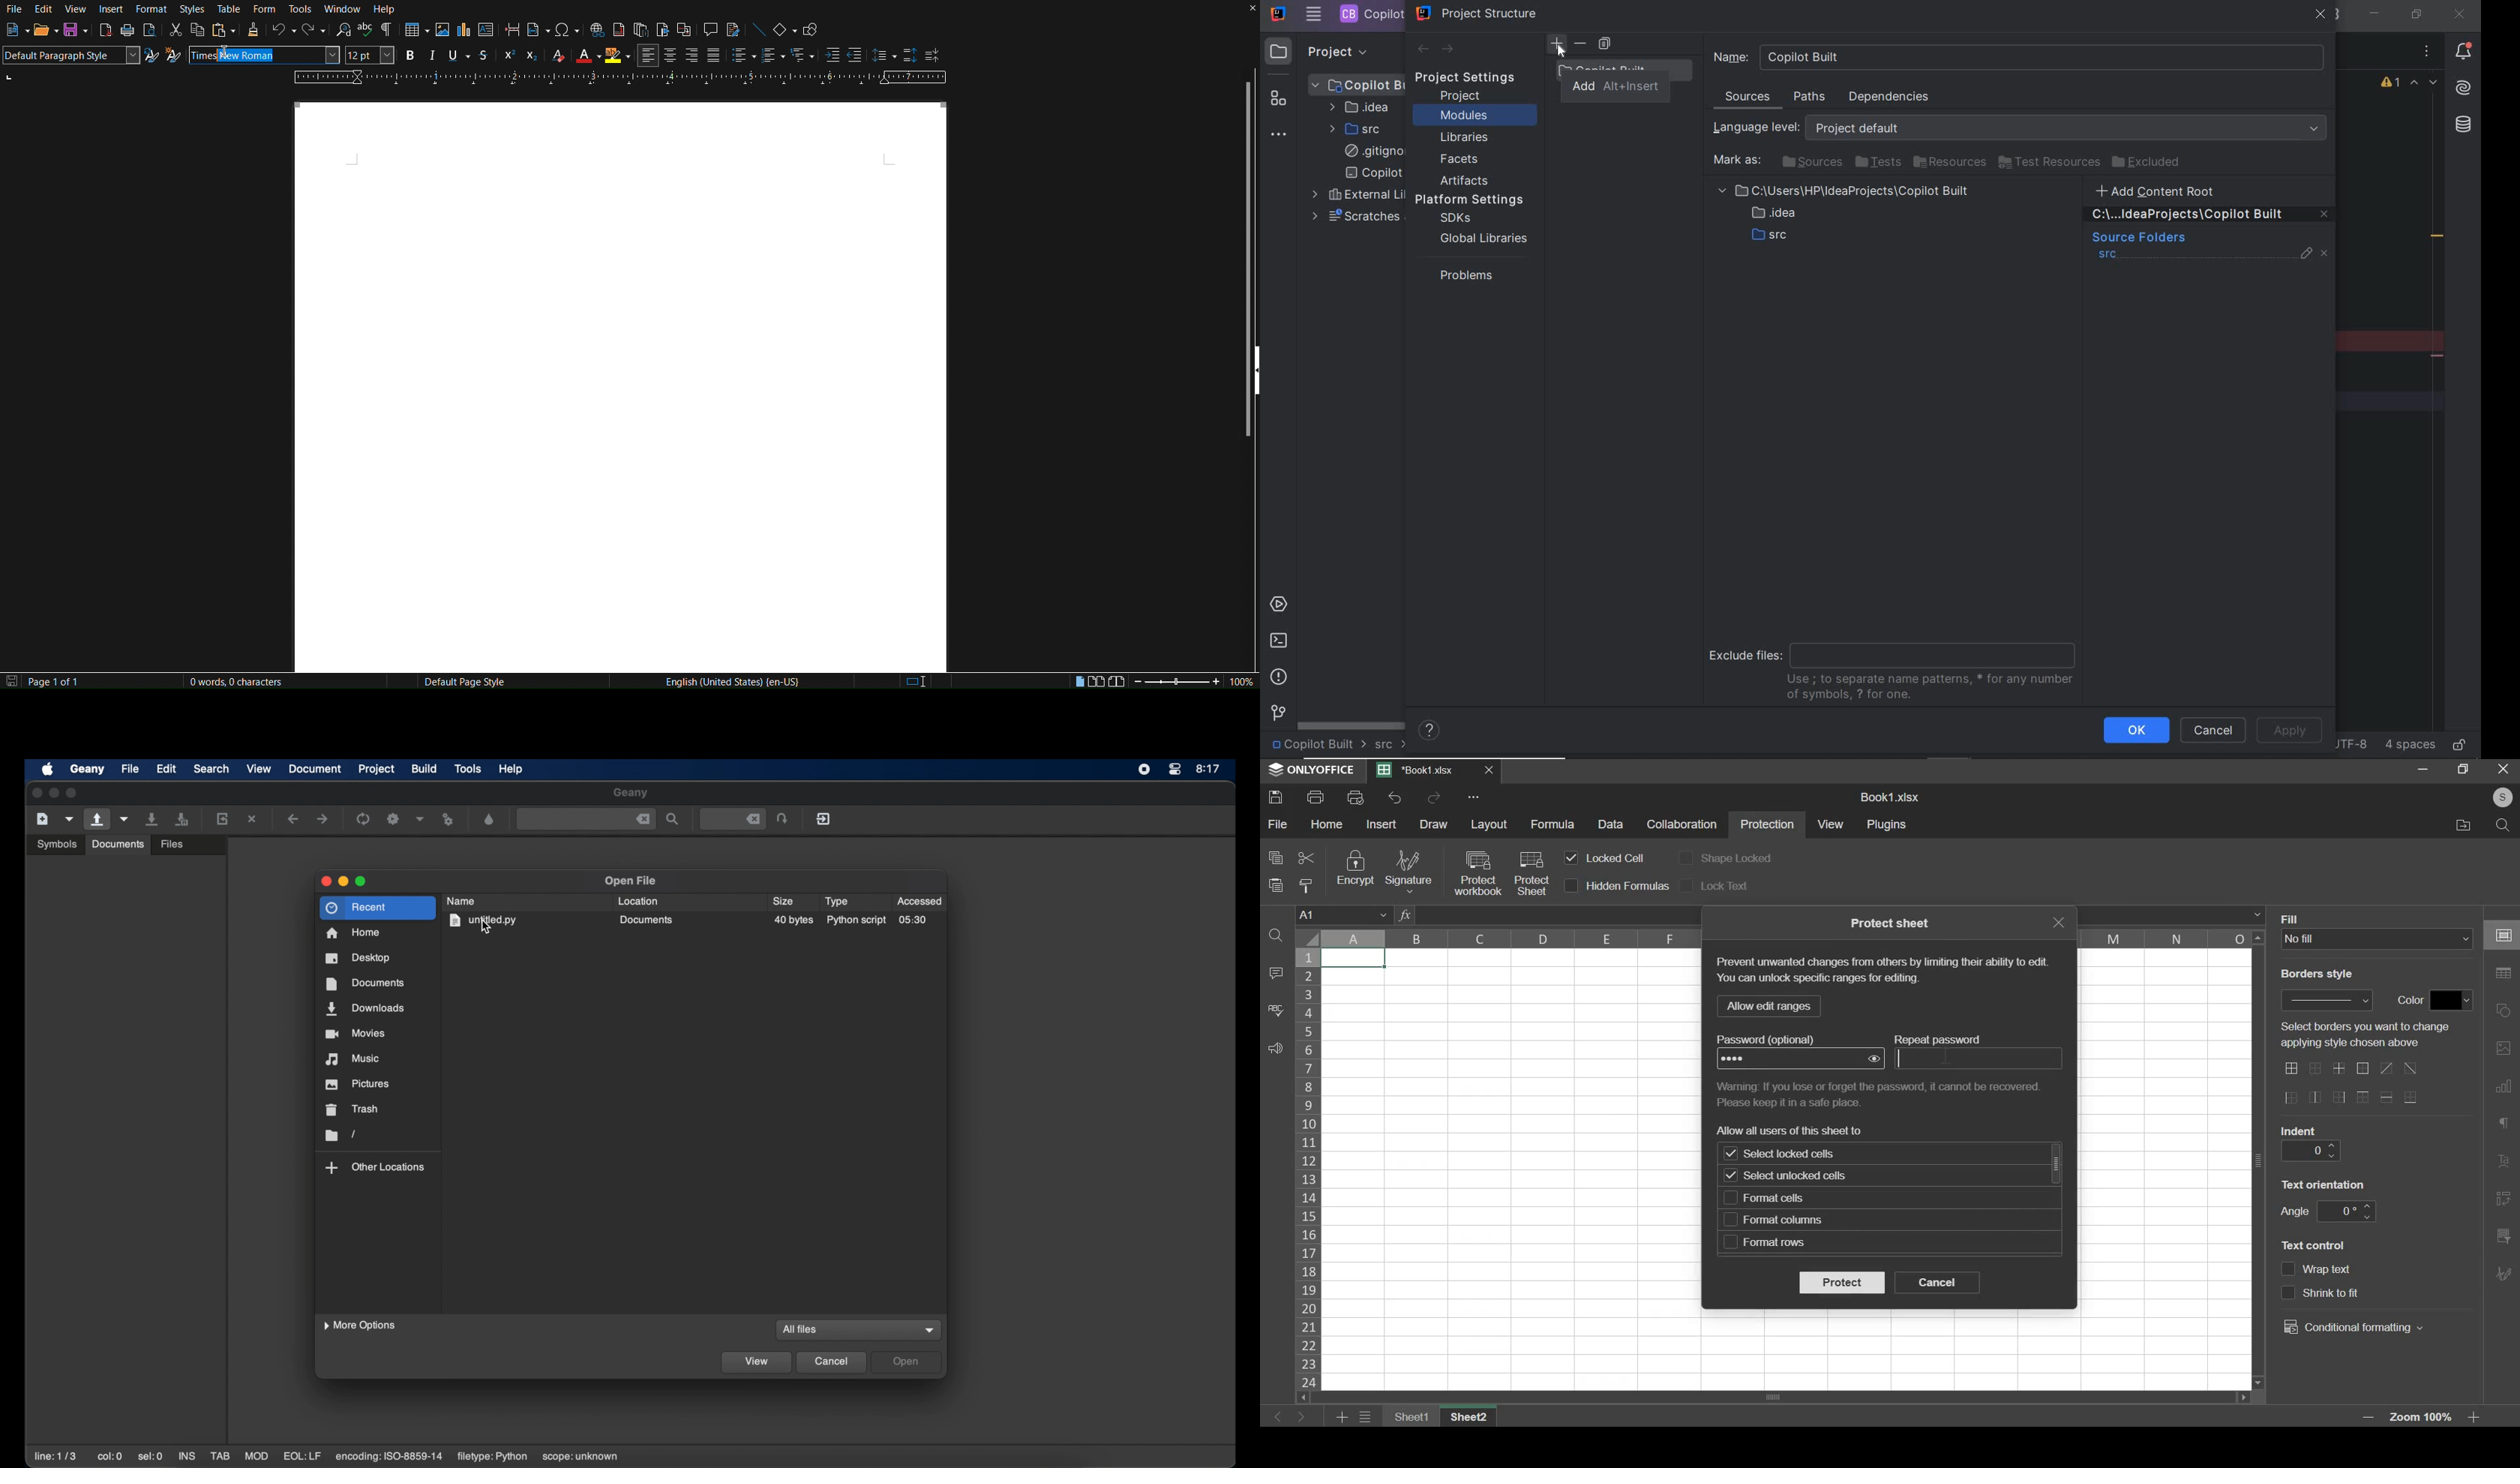 Image resolution: width=2520 pixels, height=1484 pixels. What do you see at coordinates (2350, 743) in the screenshot?
I see `file encoding` at bounding box center [2350, 743].